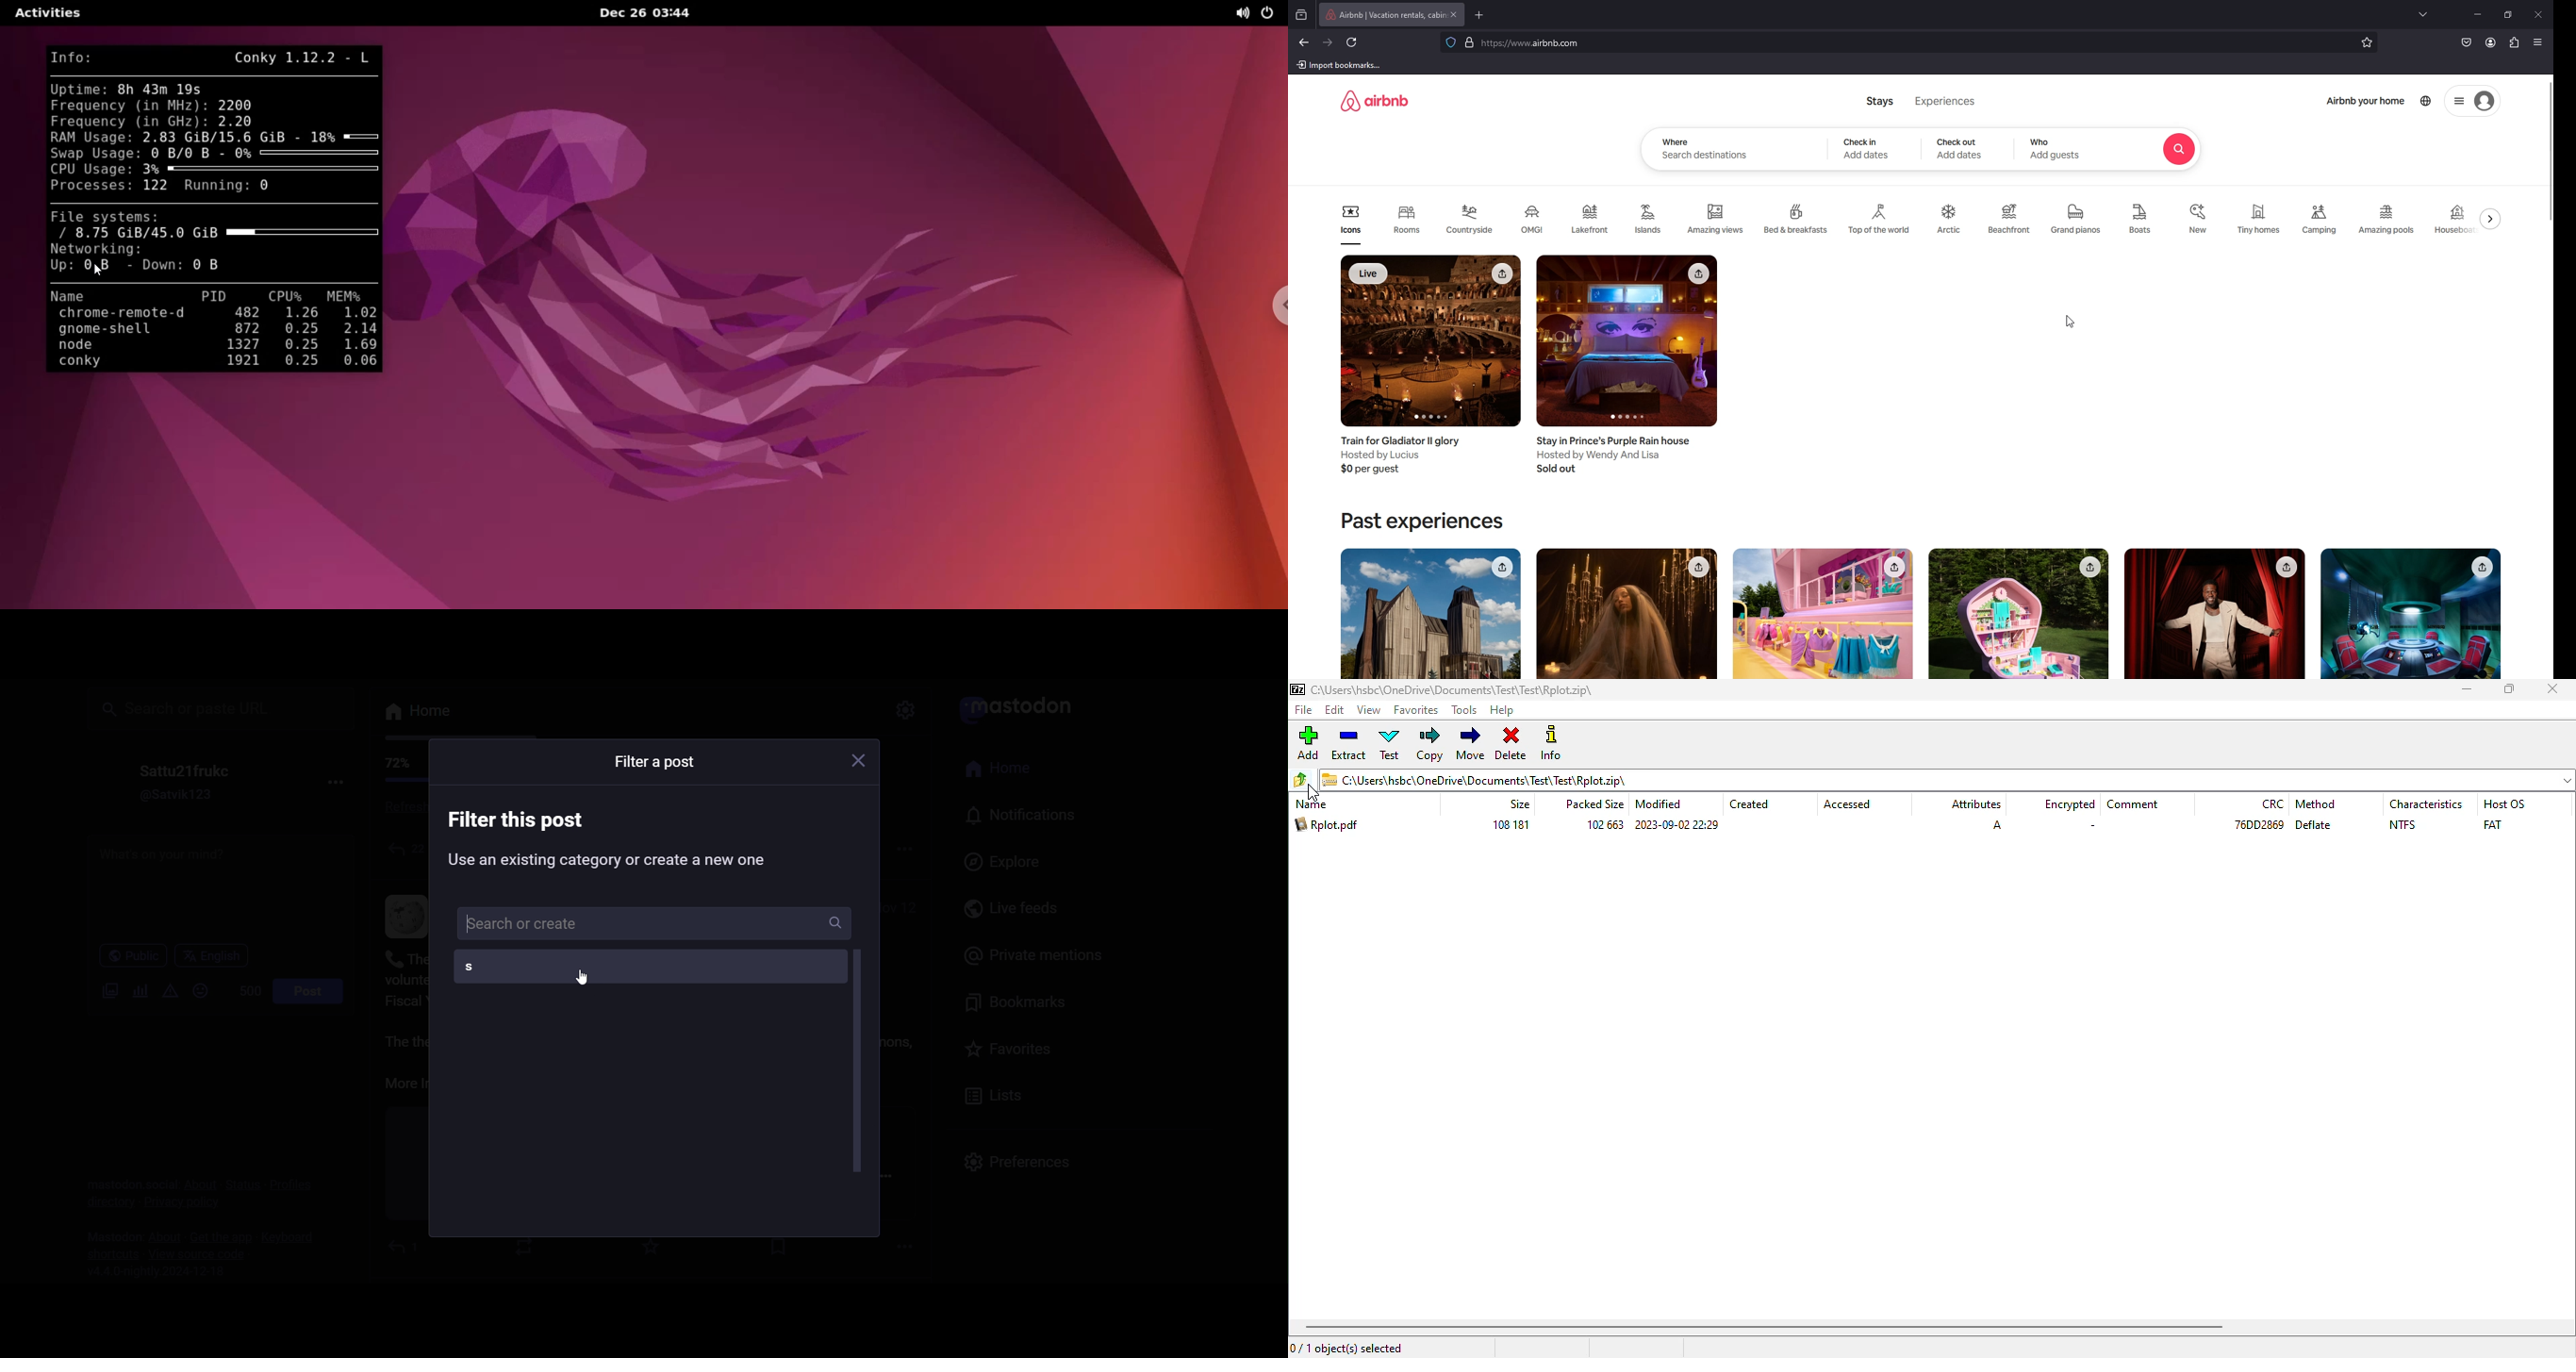  Describe the element at coordinates (2042, 142) in the screenshot. I see `who` at that location.